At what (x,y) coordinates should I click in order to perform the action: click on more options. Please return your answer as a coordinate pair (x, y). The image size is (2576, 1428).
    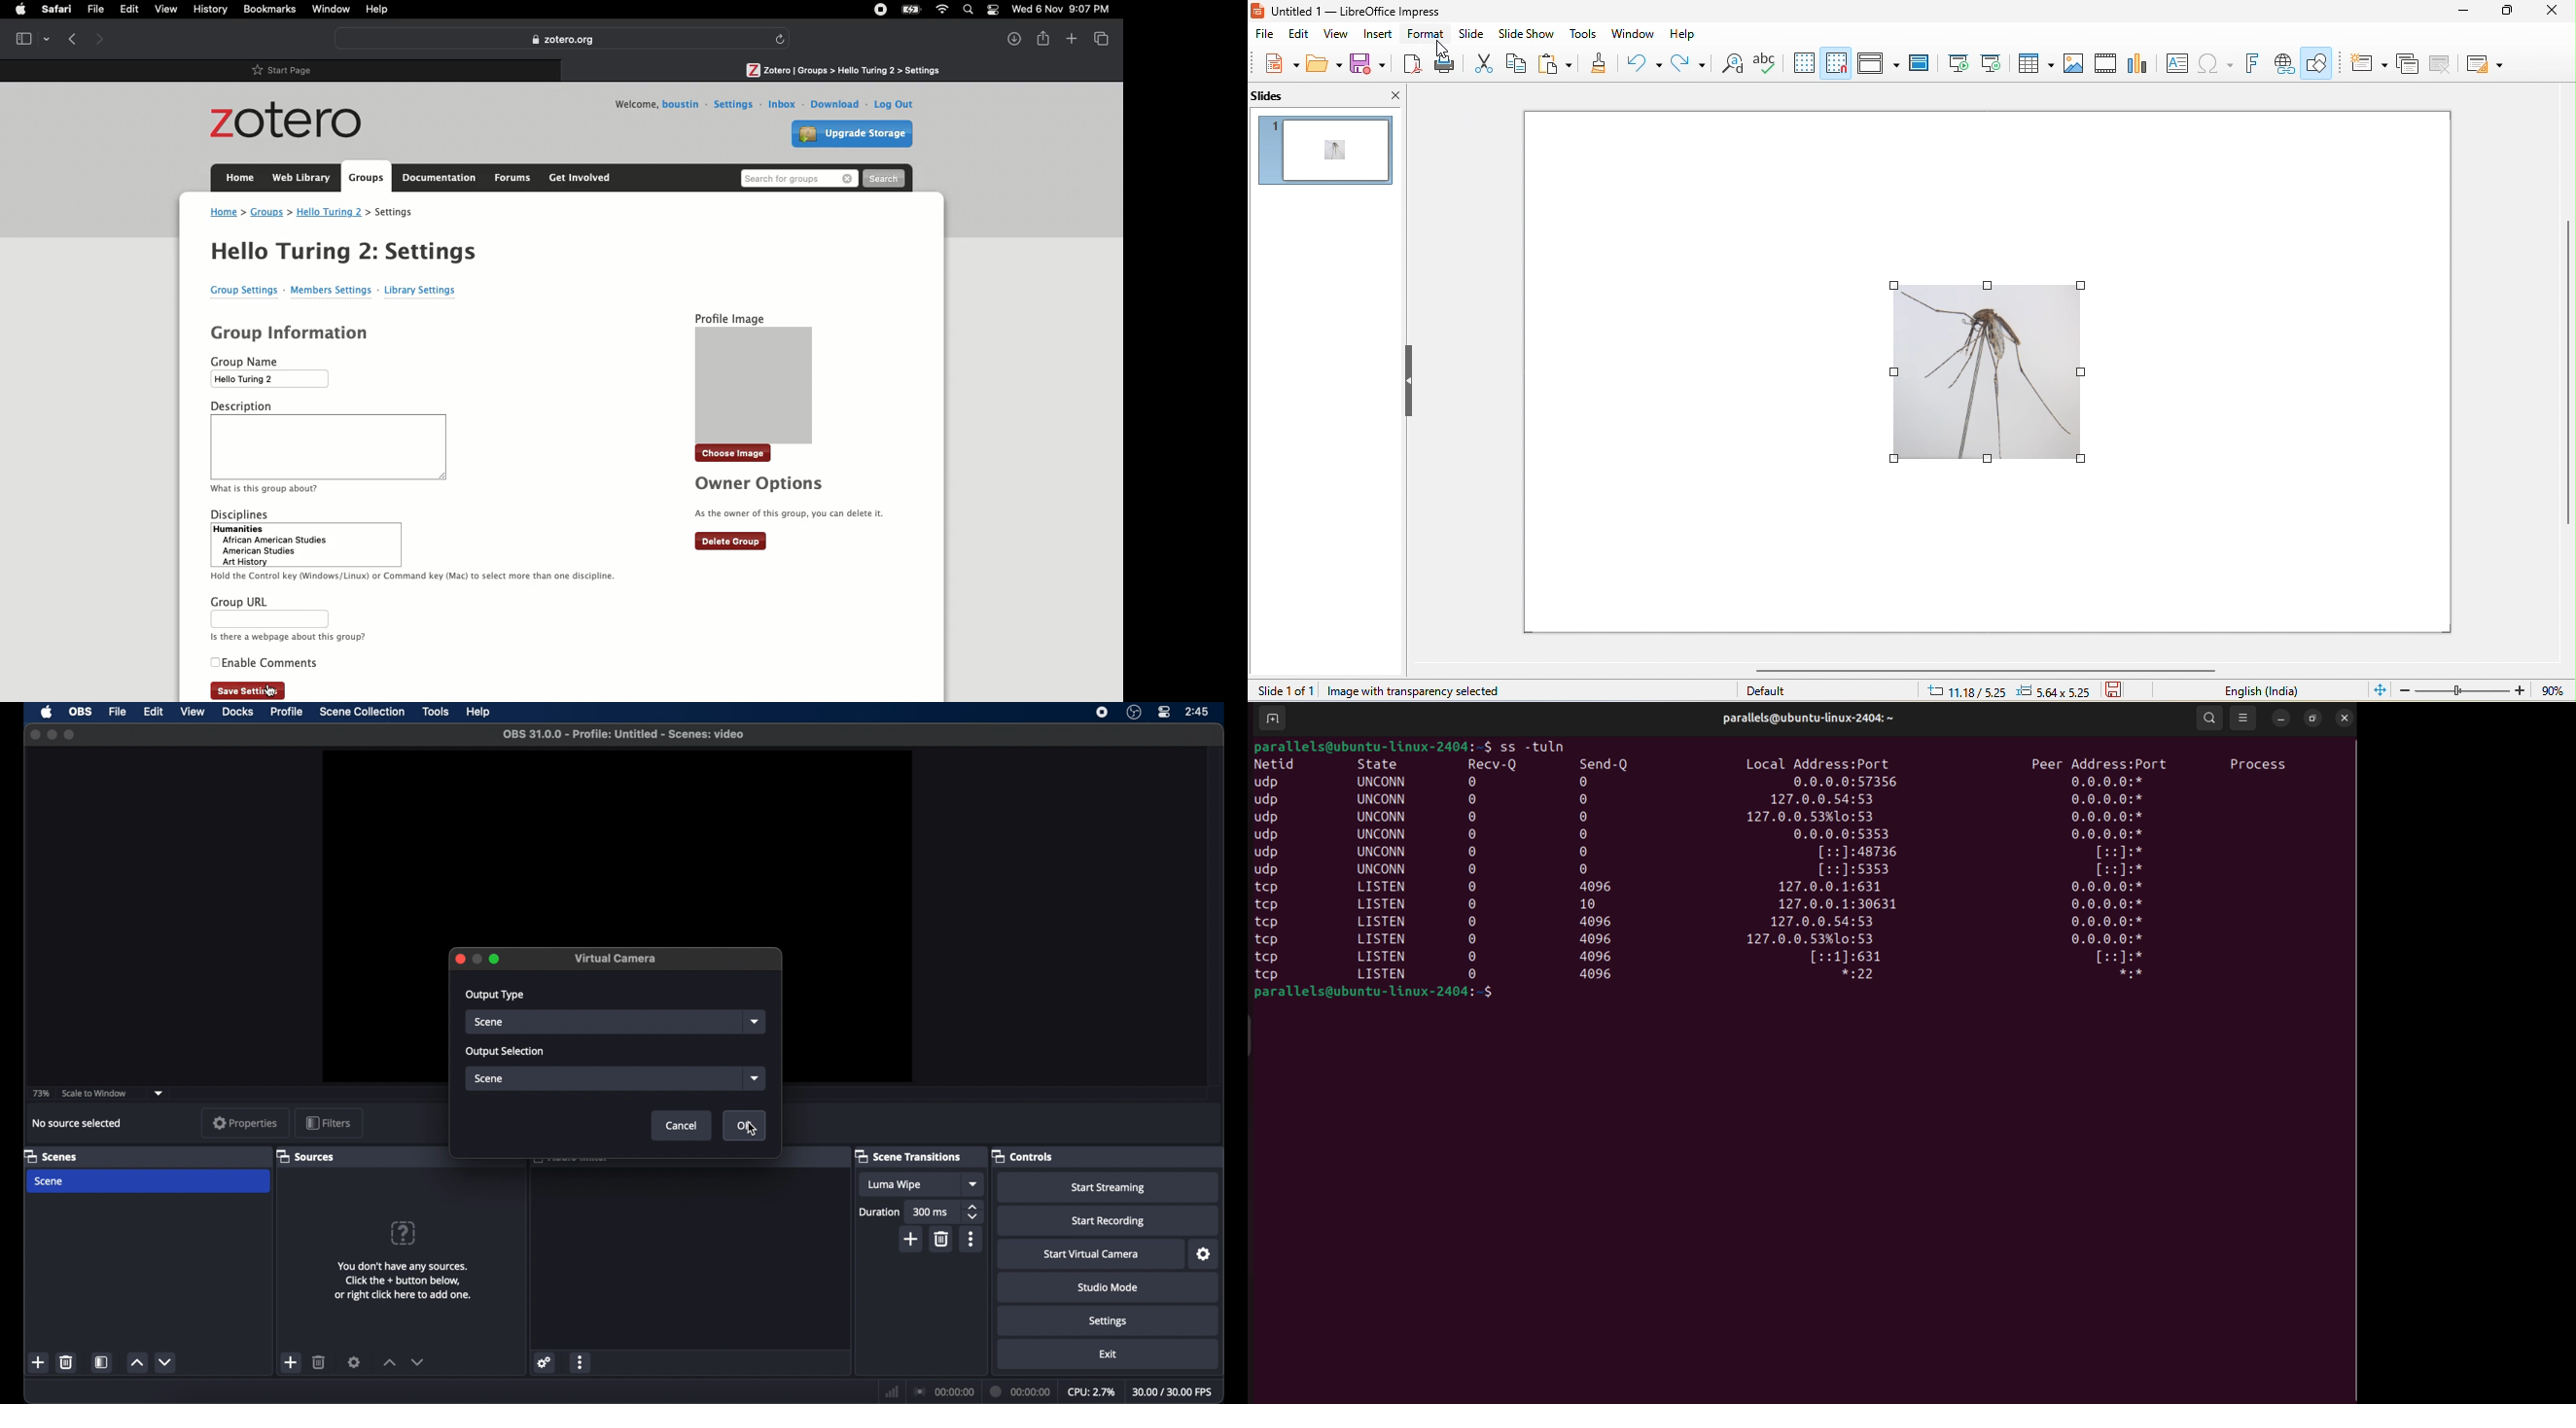
    Looking at the image, I should click on (972, 1239).